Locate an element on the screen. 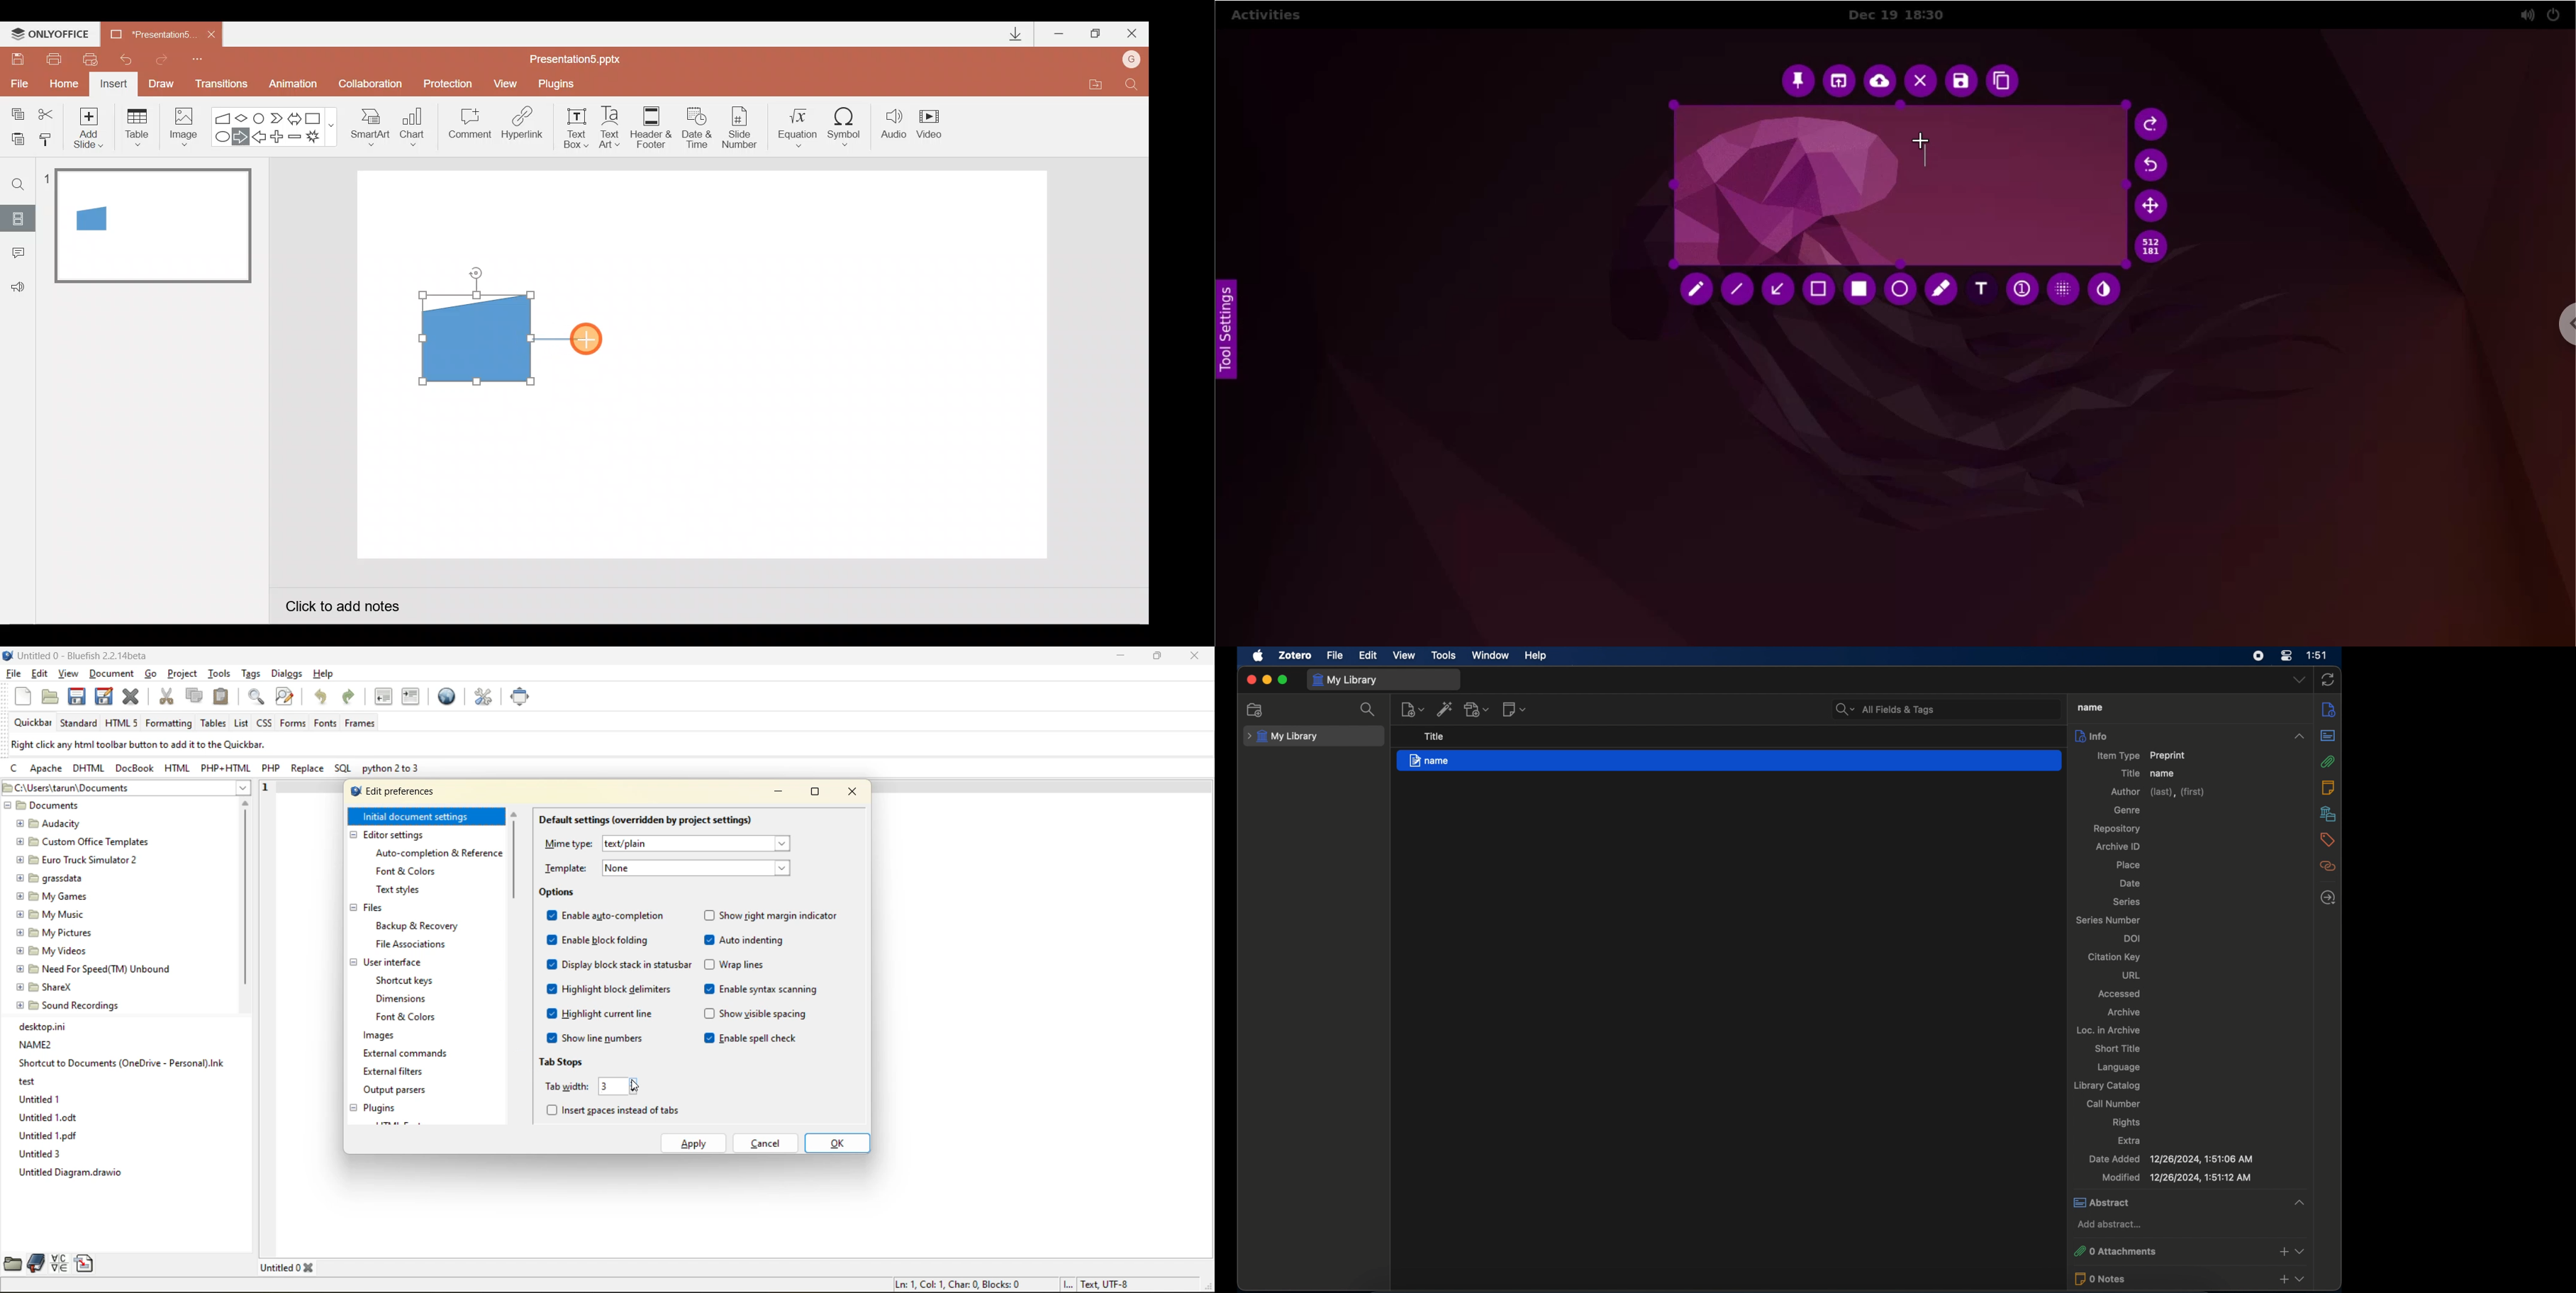  name is located at coordinates (1728, 760).